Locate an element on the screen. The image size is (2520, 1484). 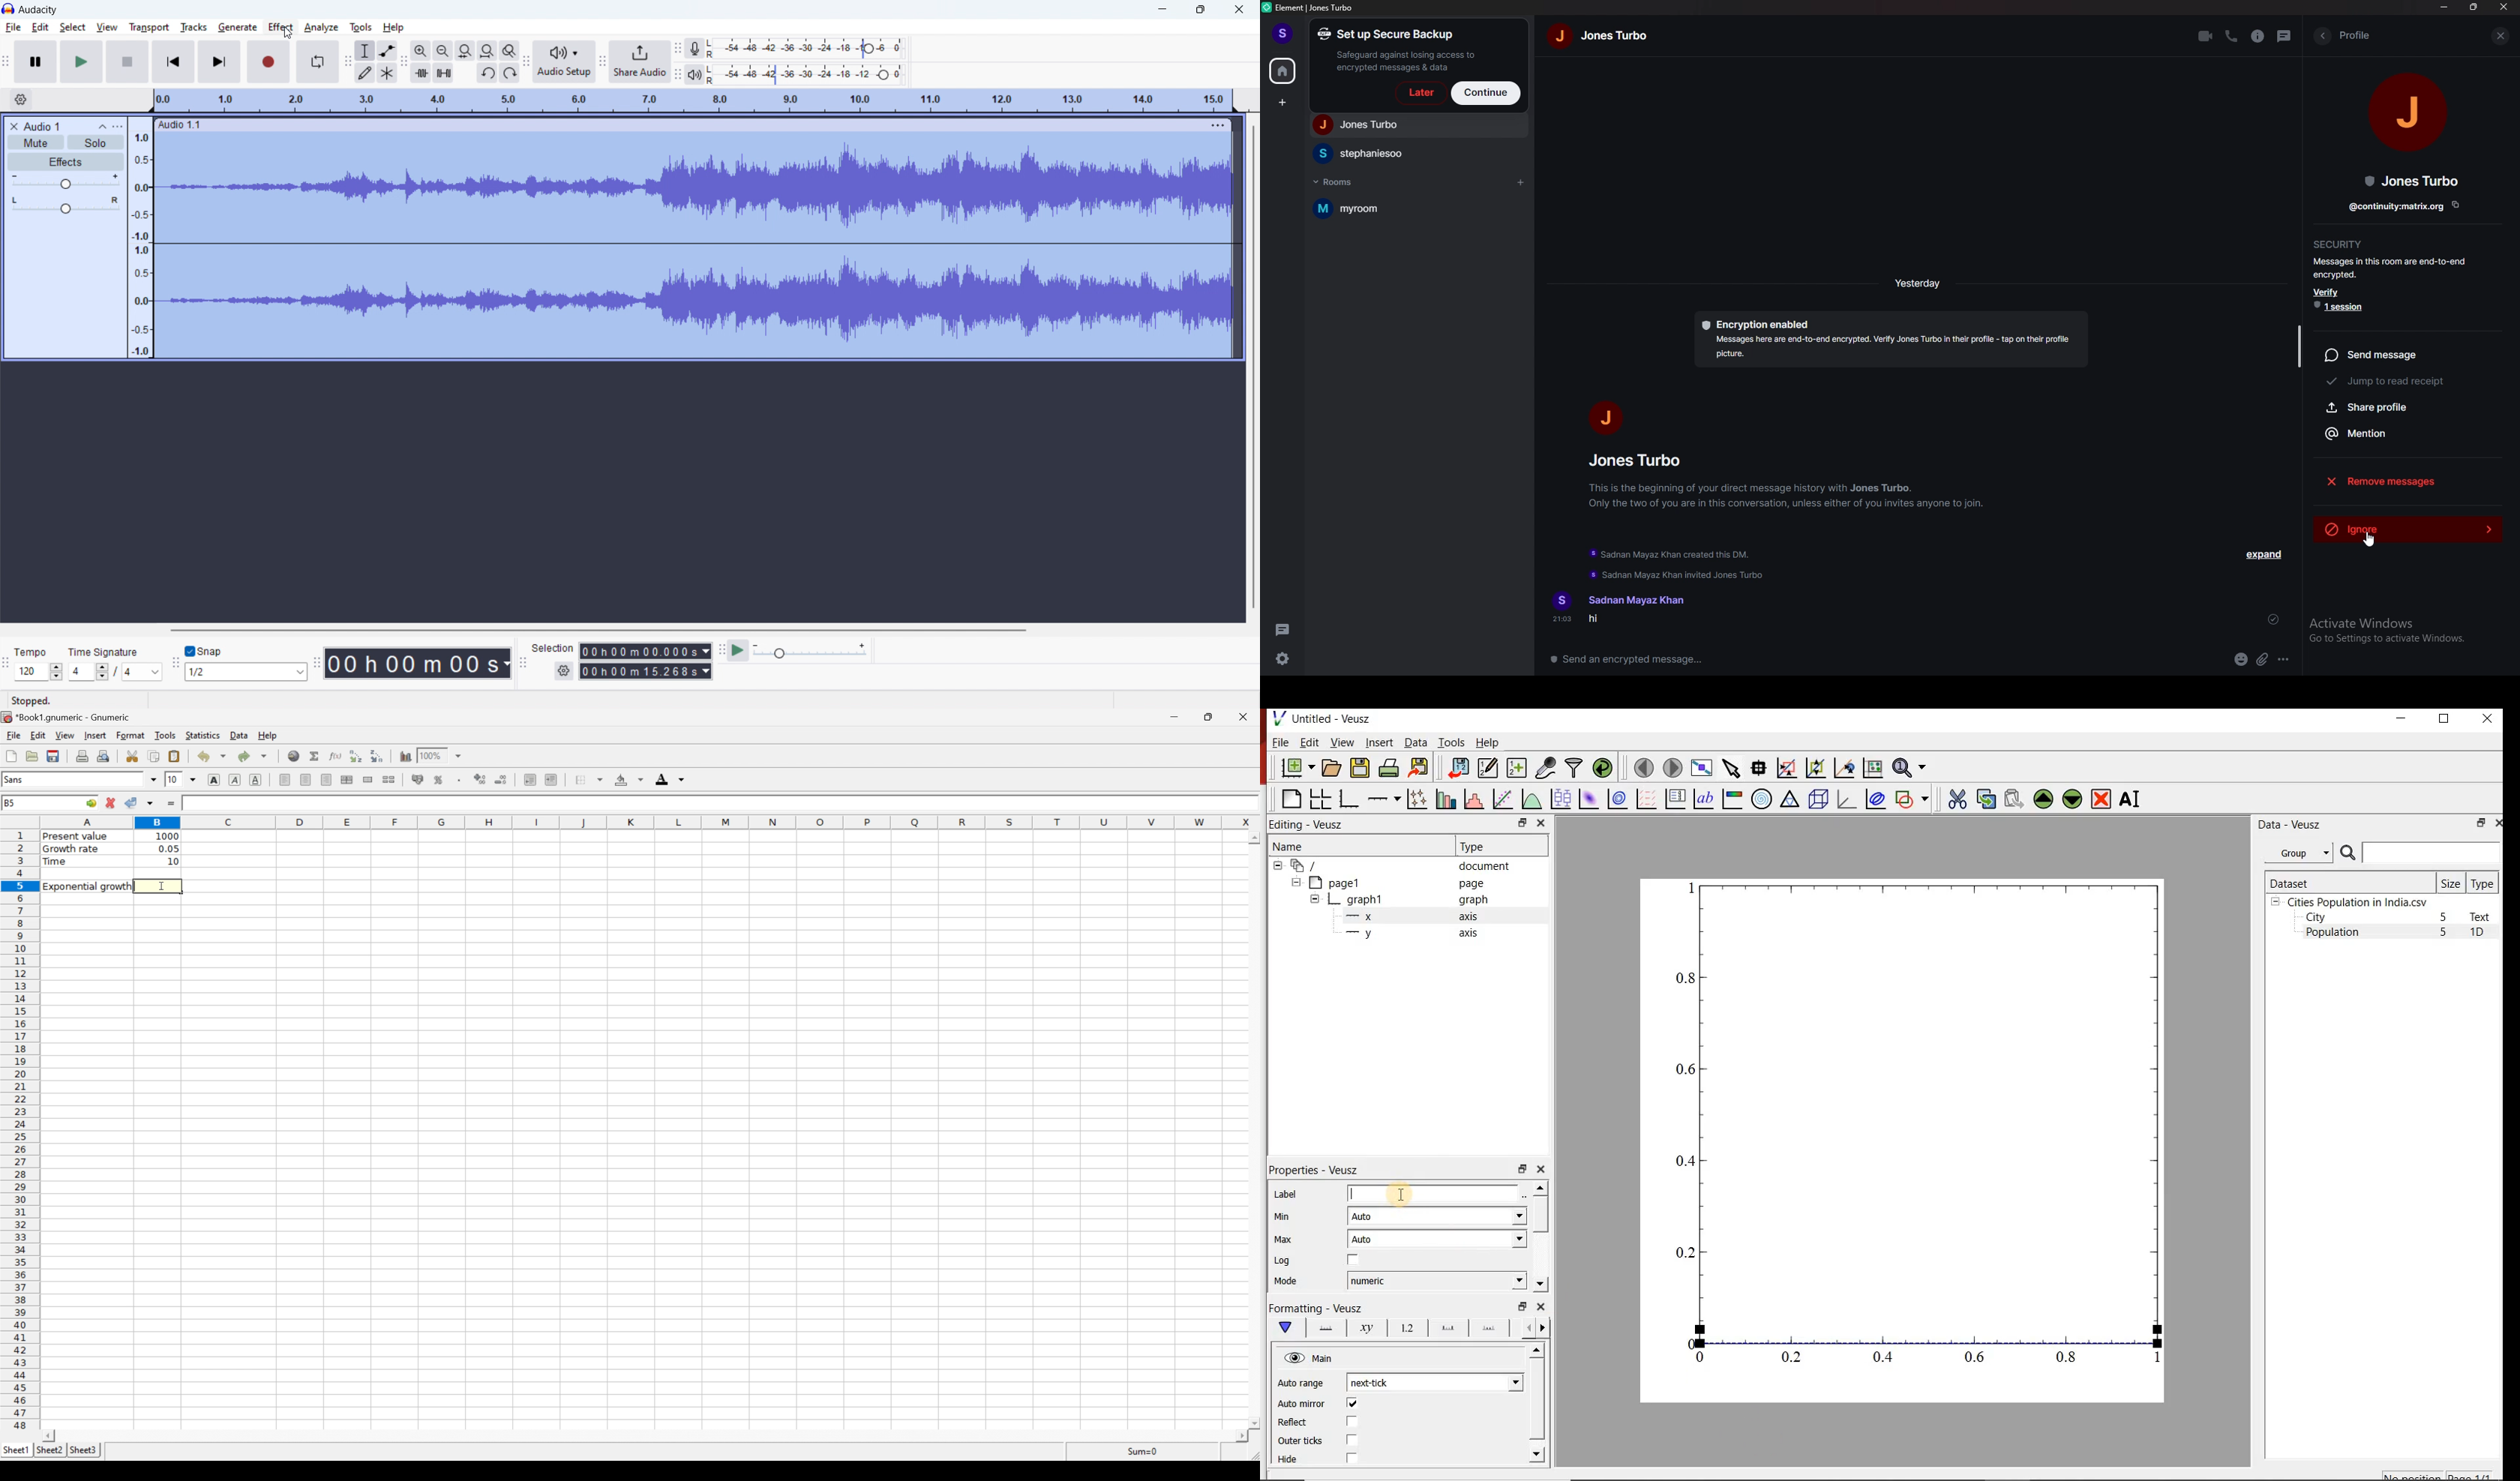
cursor is located at coordinates (287, 33).